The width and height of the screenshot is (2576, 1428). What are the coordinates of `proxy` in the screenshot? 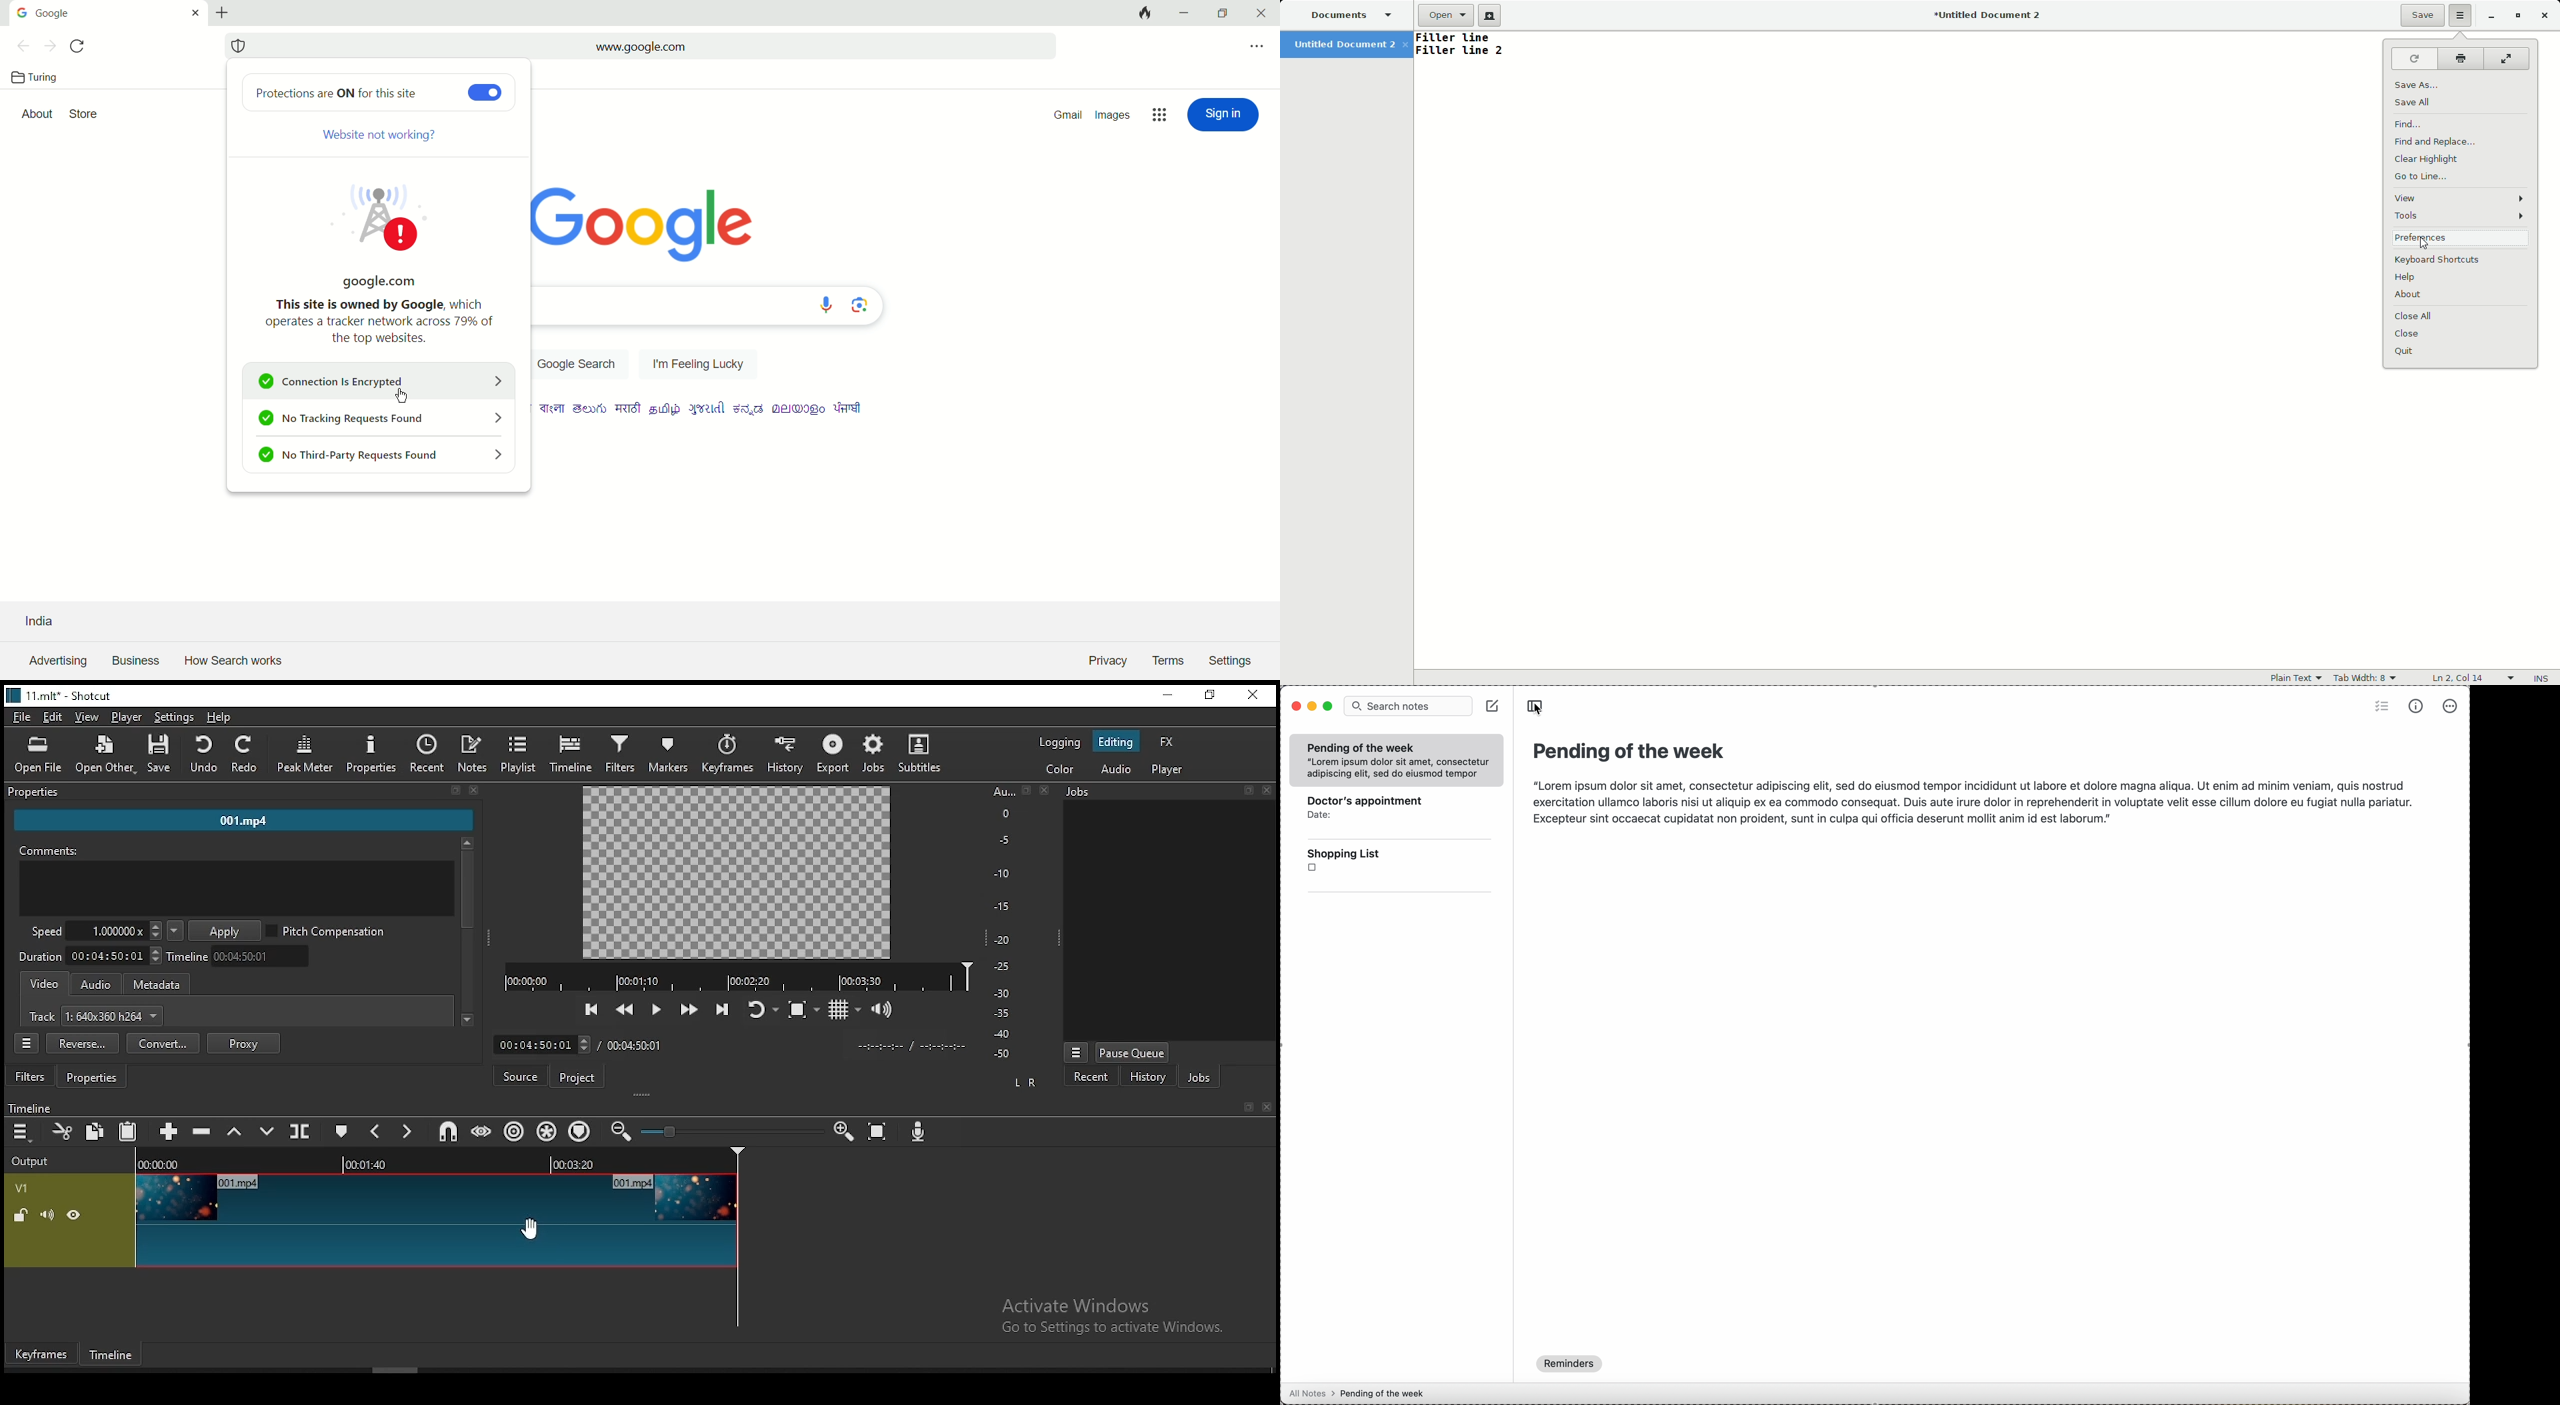 It's located at (245, 1043).